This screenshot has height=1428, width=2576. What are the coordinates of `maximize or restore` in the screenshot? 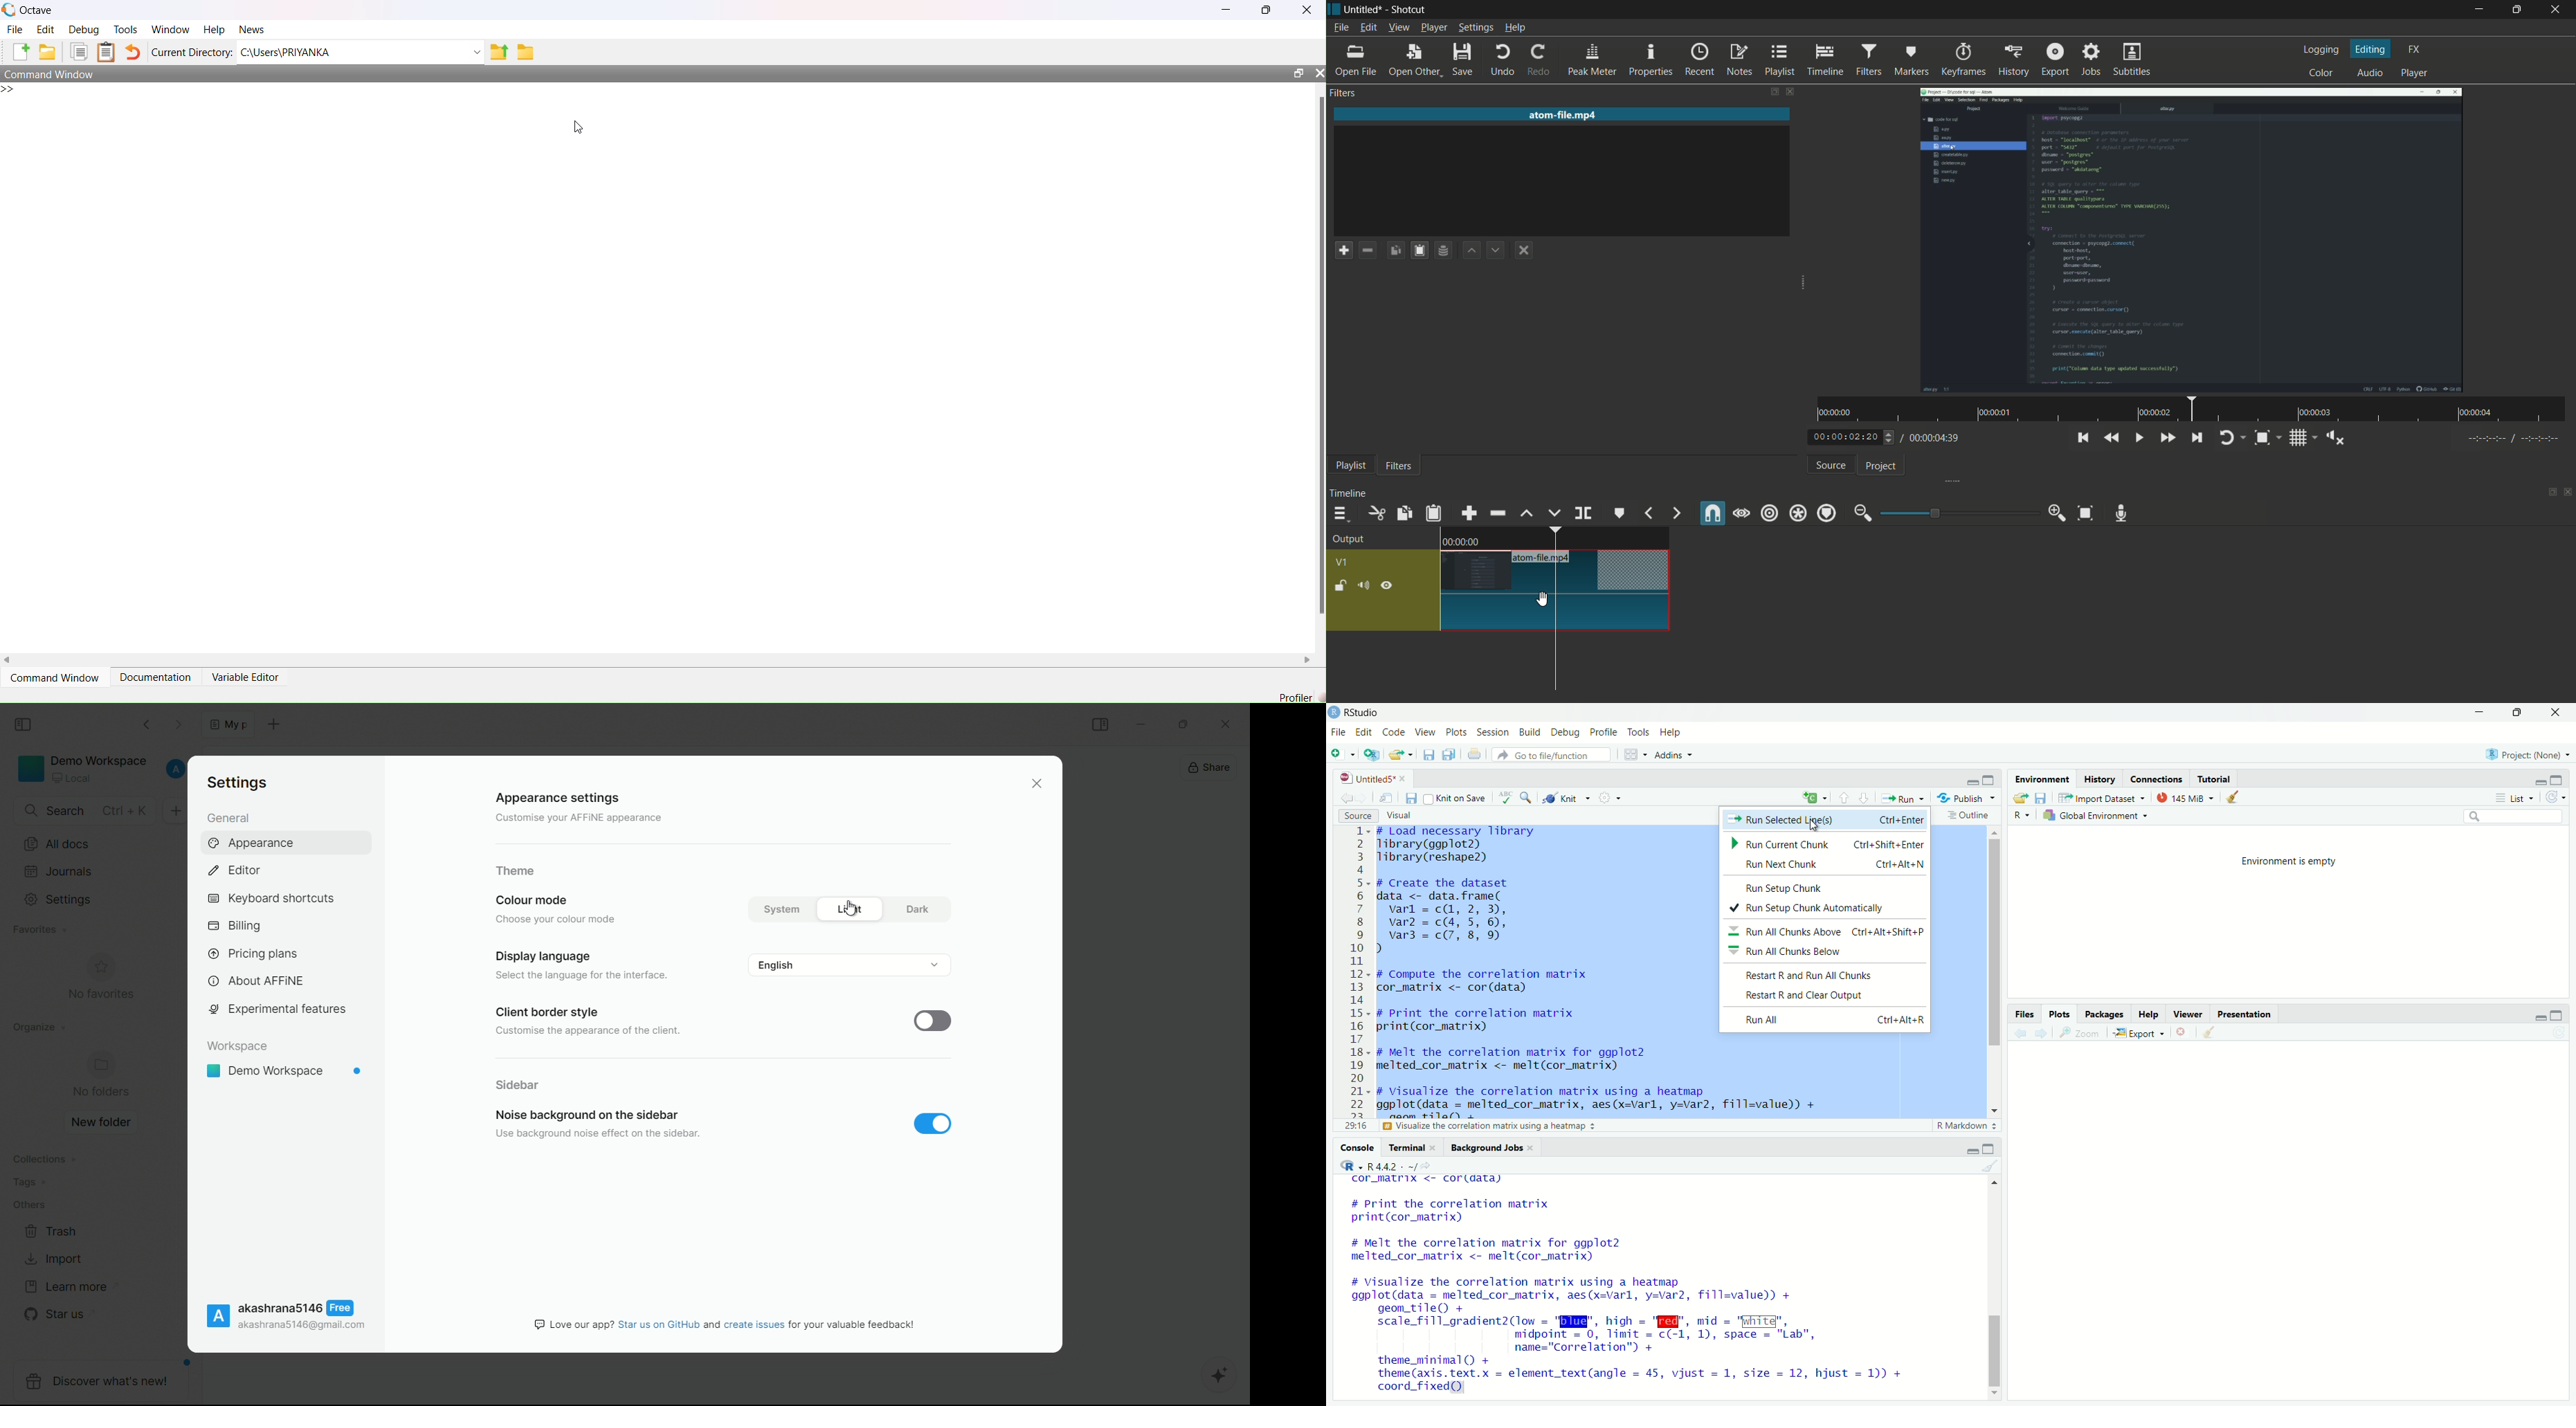 It's located at (1187, 723).